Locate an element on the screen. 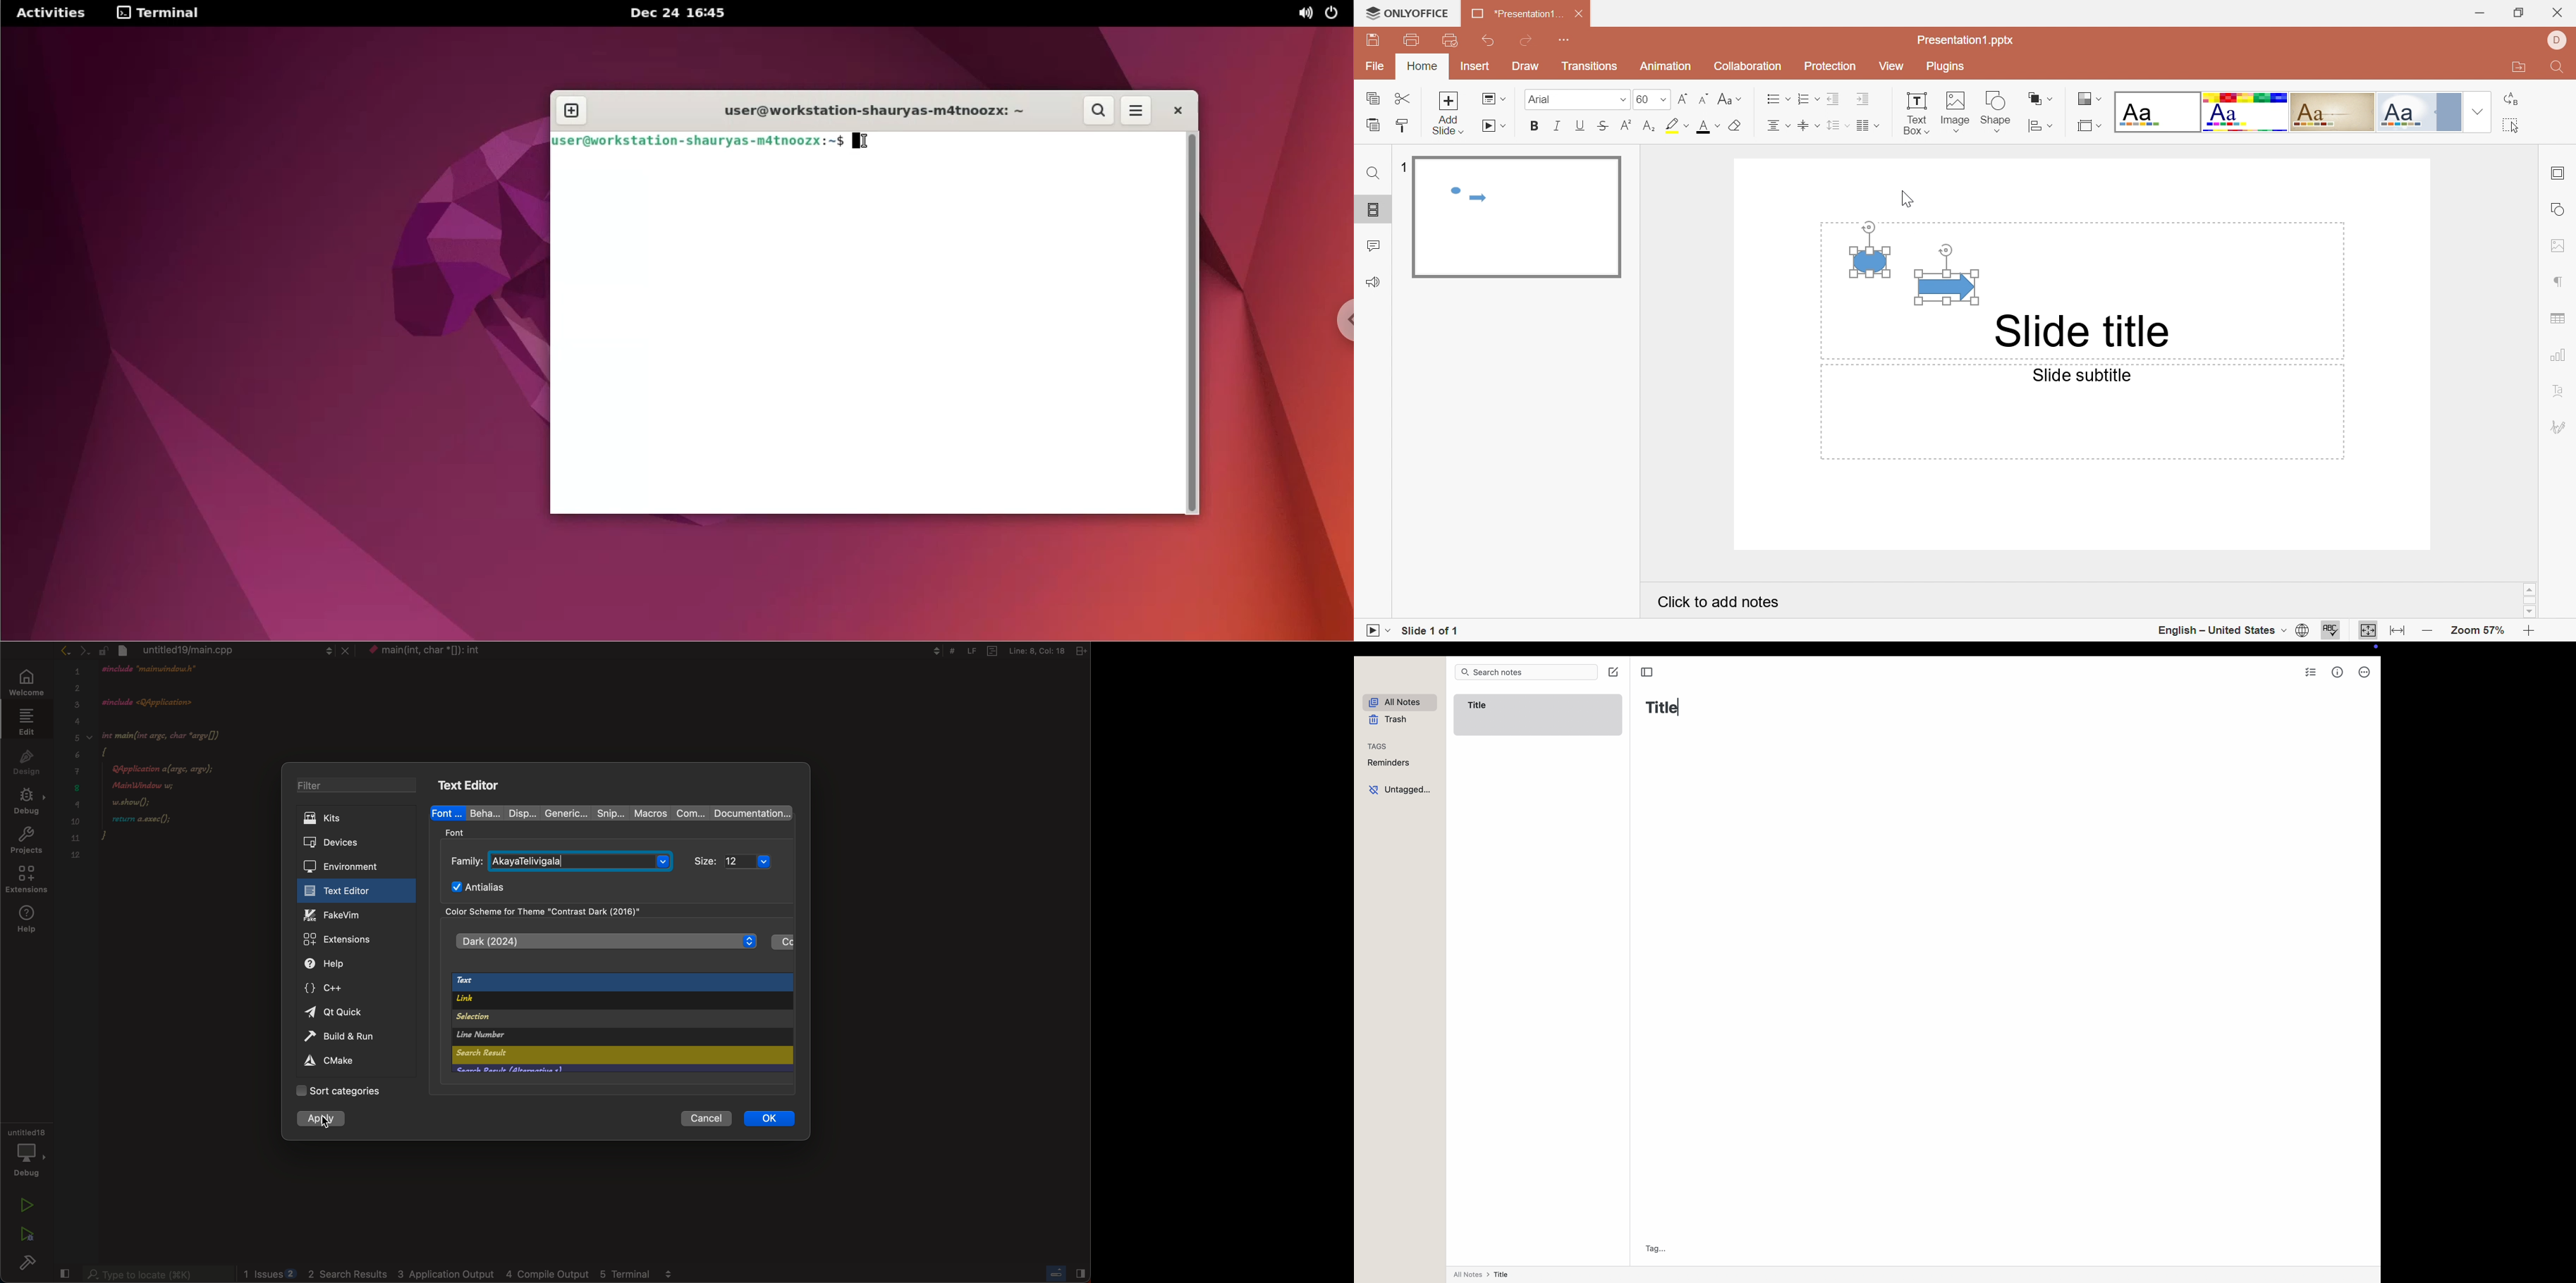 The image size is (2576, 1288). Increment font size is located at coordinates (1683, 98).